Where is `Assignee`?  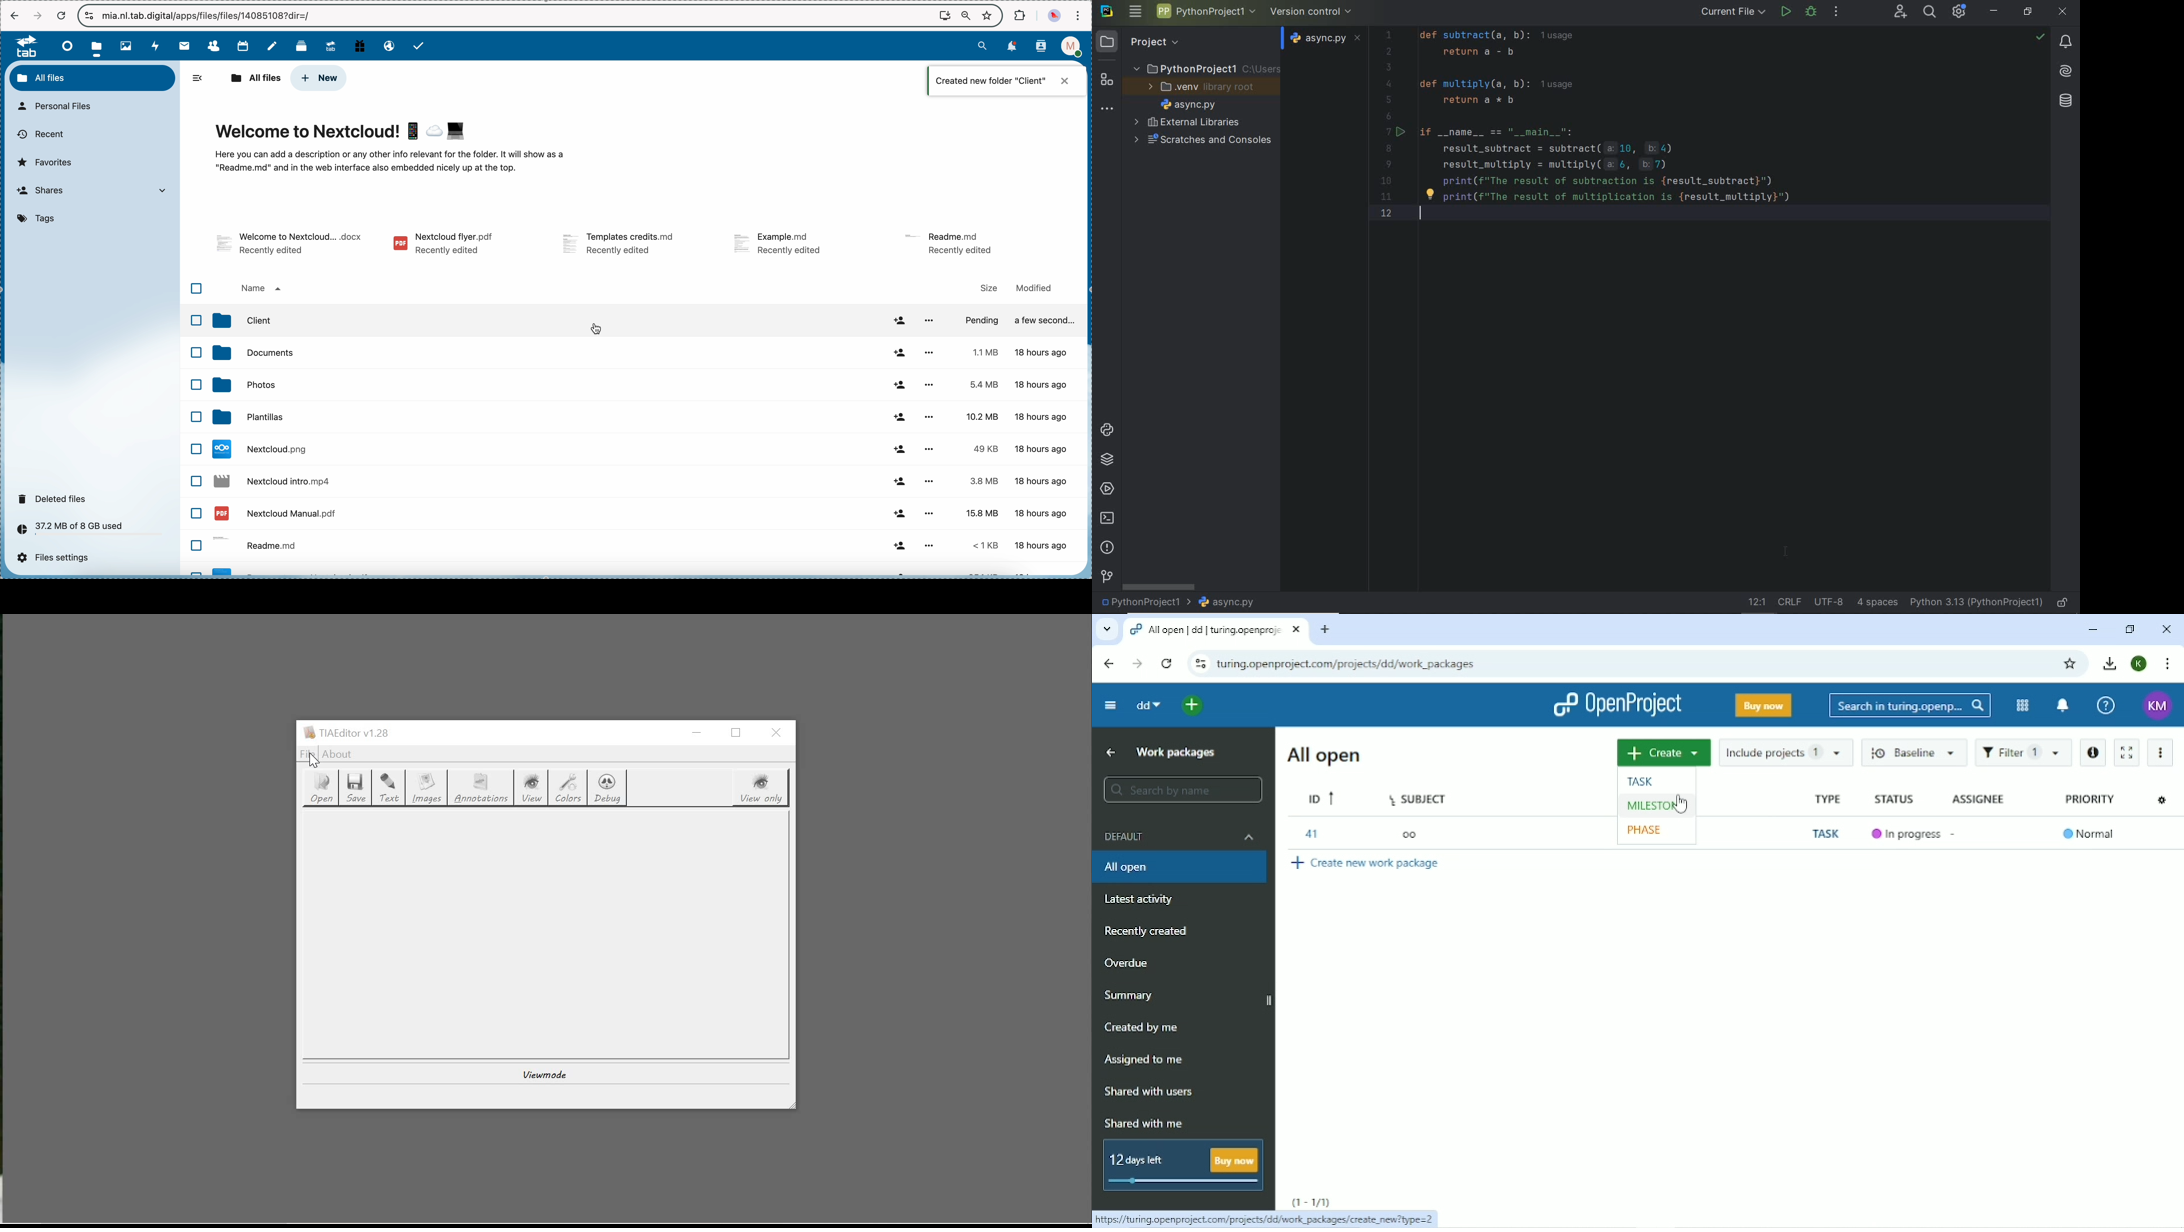 Assignee is located at coordinates (1979, 799).